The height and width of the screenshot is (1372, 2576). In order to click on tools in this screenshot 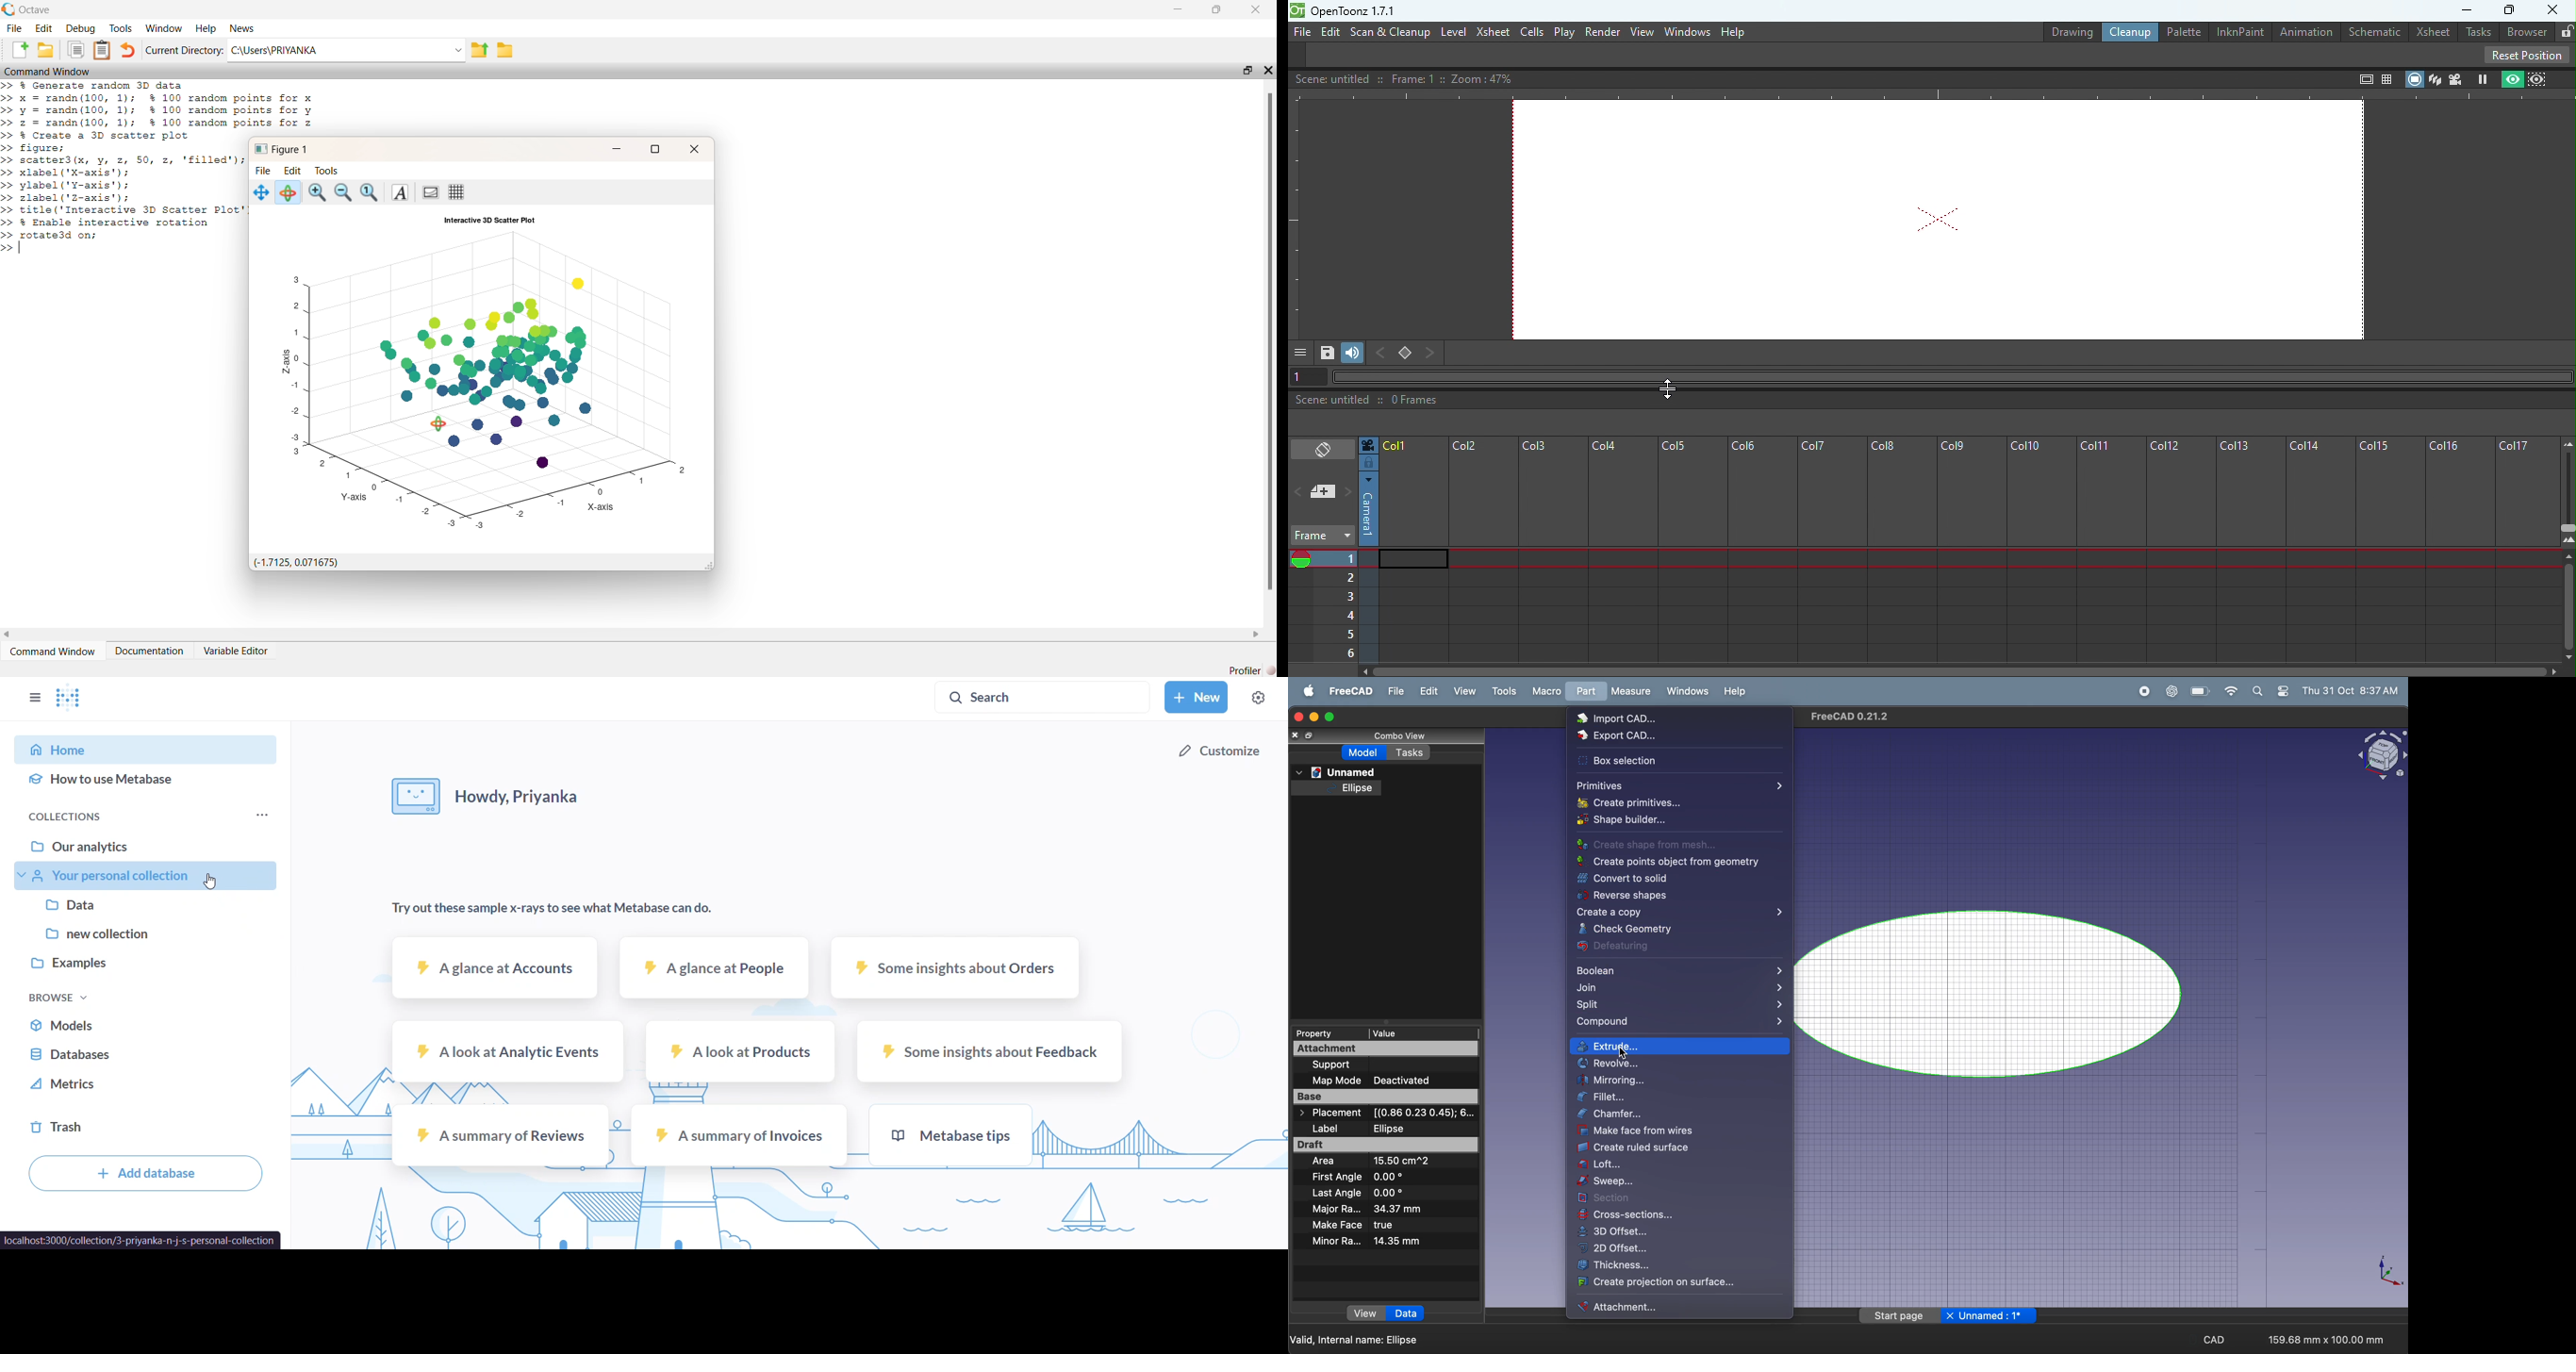, I will do `click(1501, 691)`.